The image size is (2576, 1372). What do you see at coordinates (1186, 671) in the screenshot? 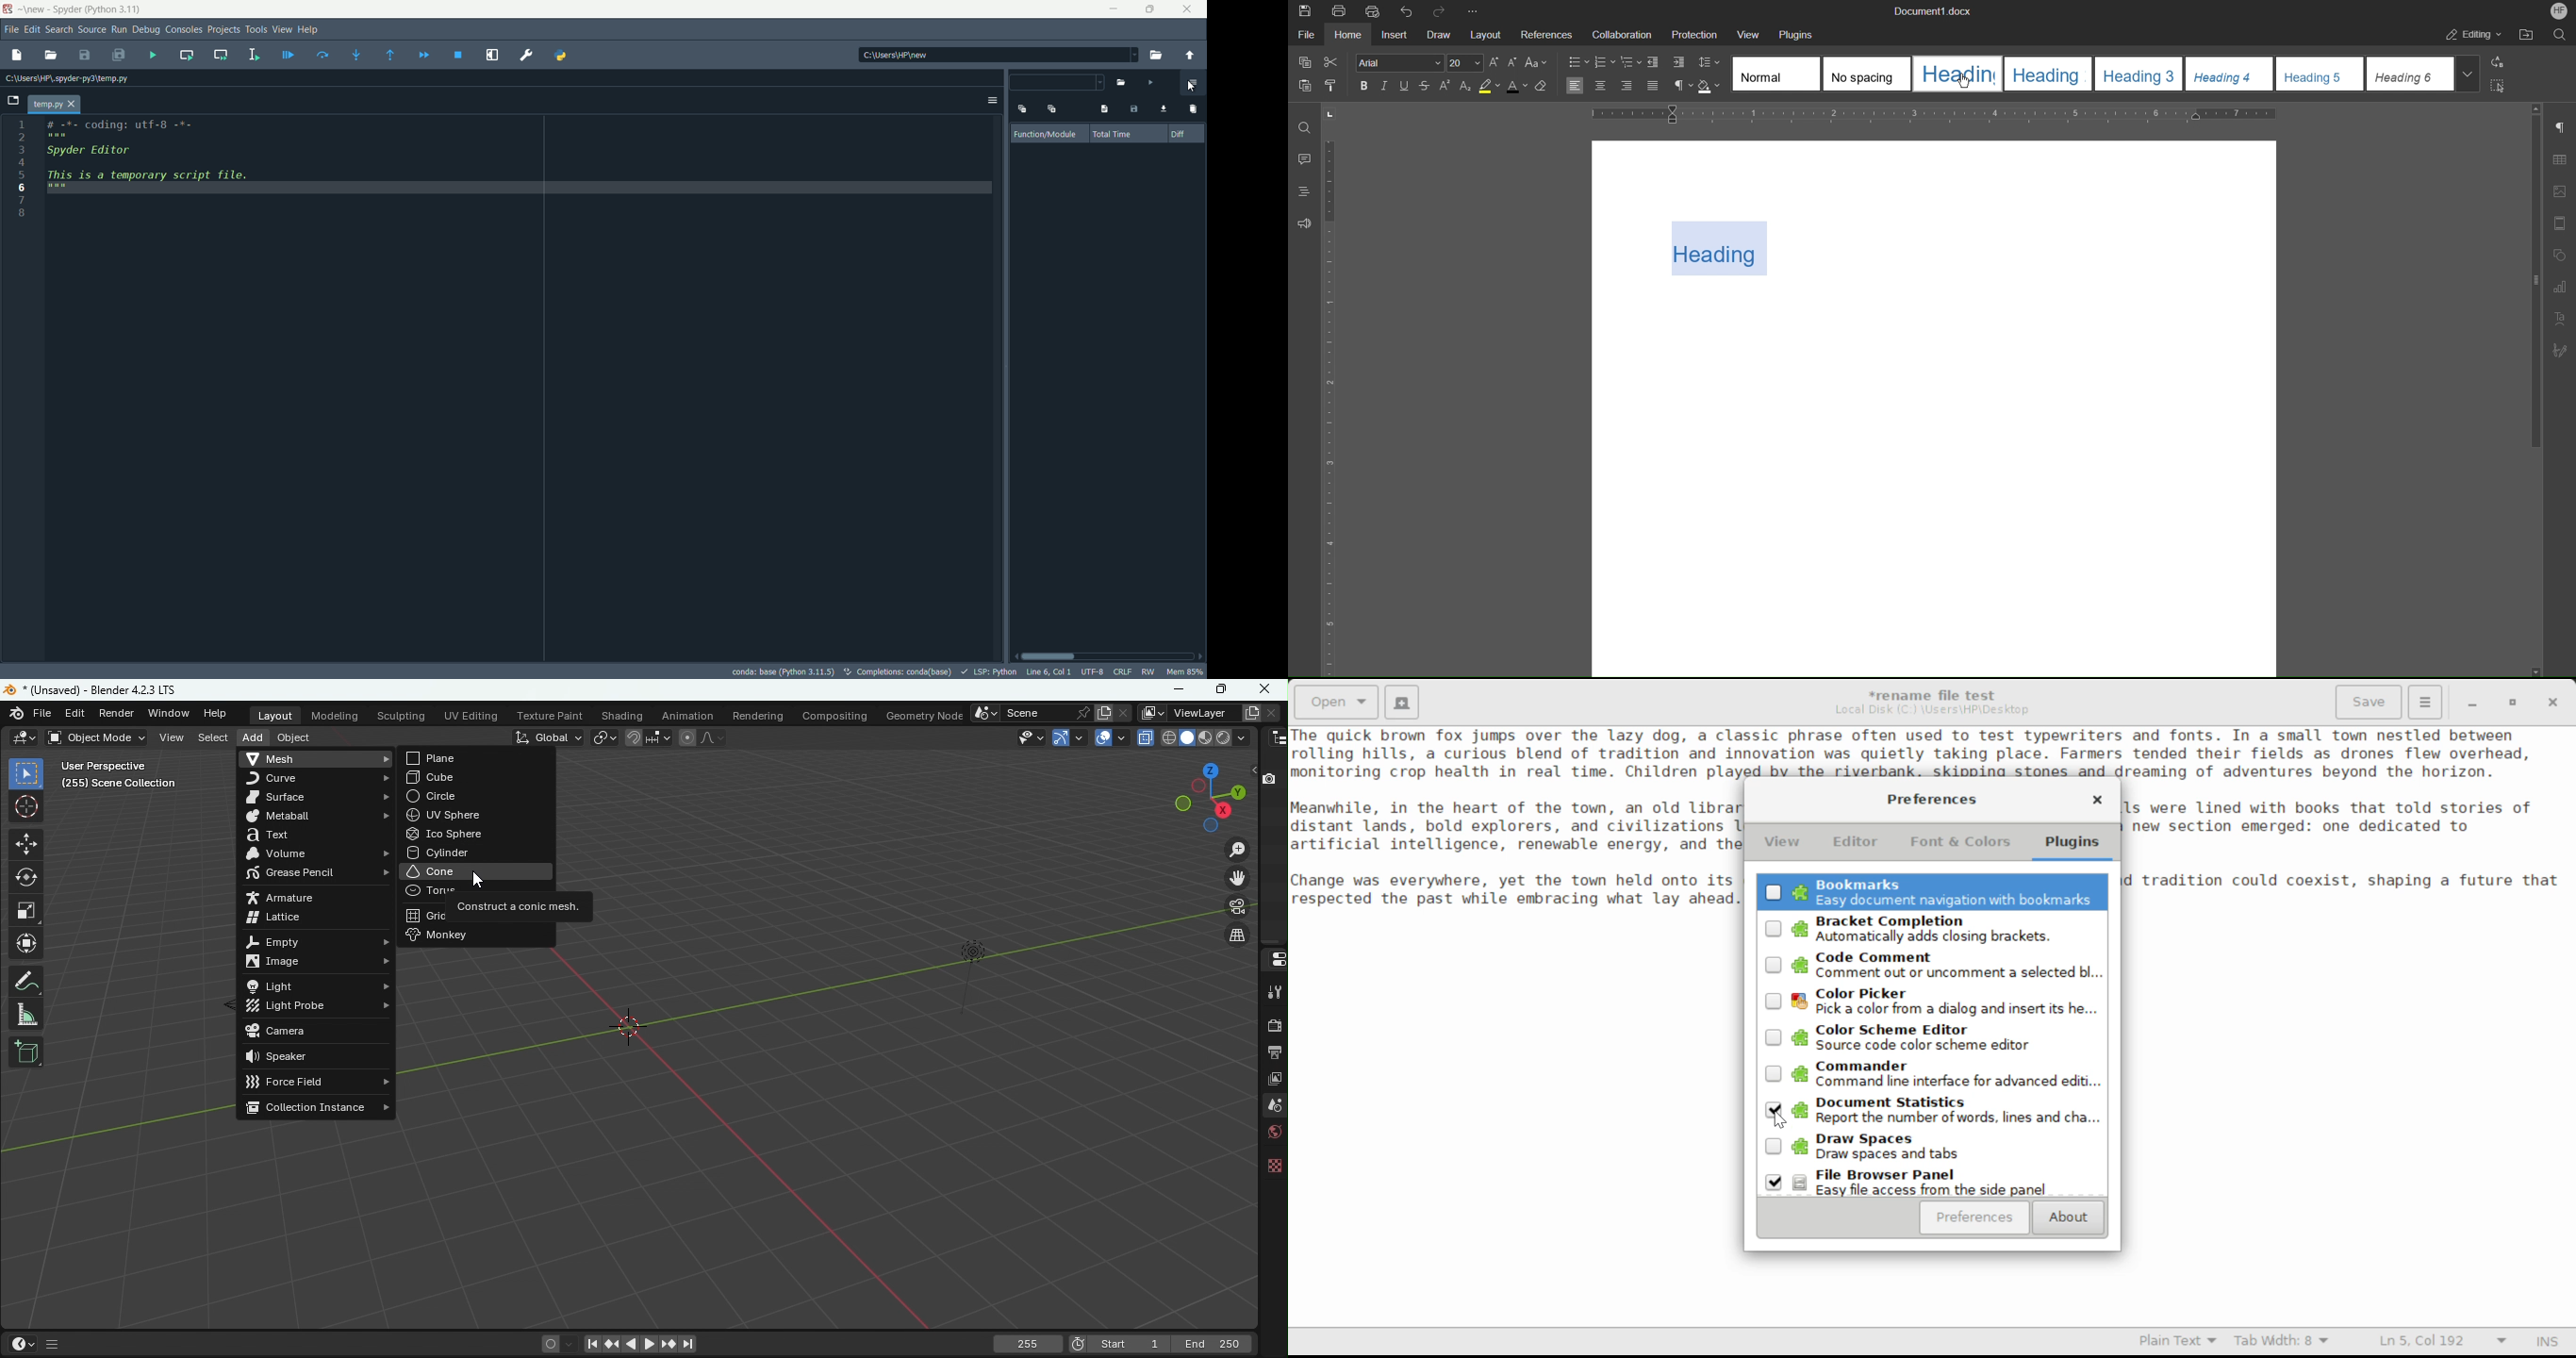
I see `memory usage` at bounding box center [1186, 671].